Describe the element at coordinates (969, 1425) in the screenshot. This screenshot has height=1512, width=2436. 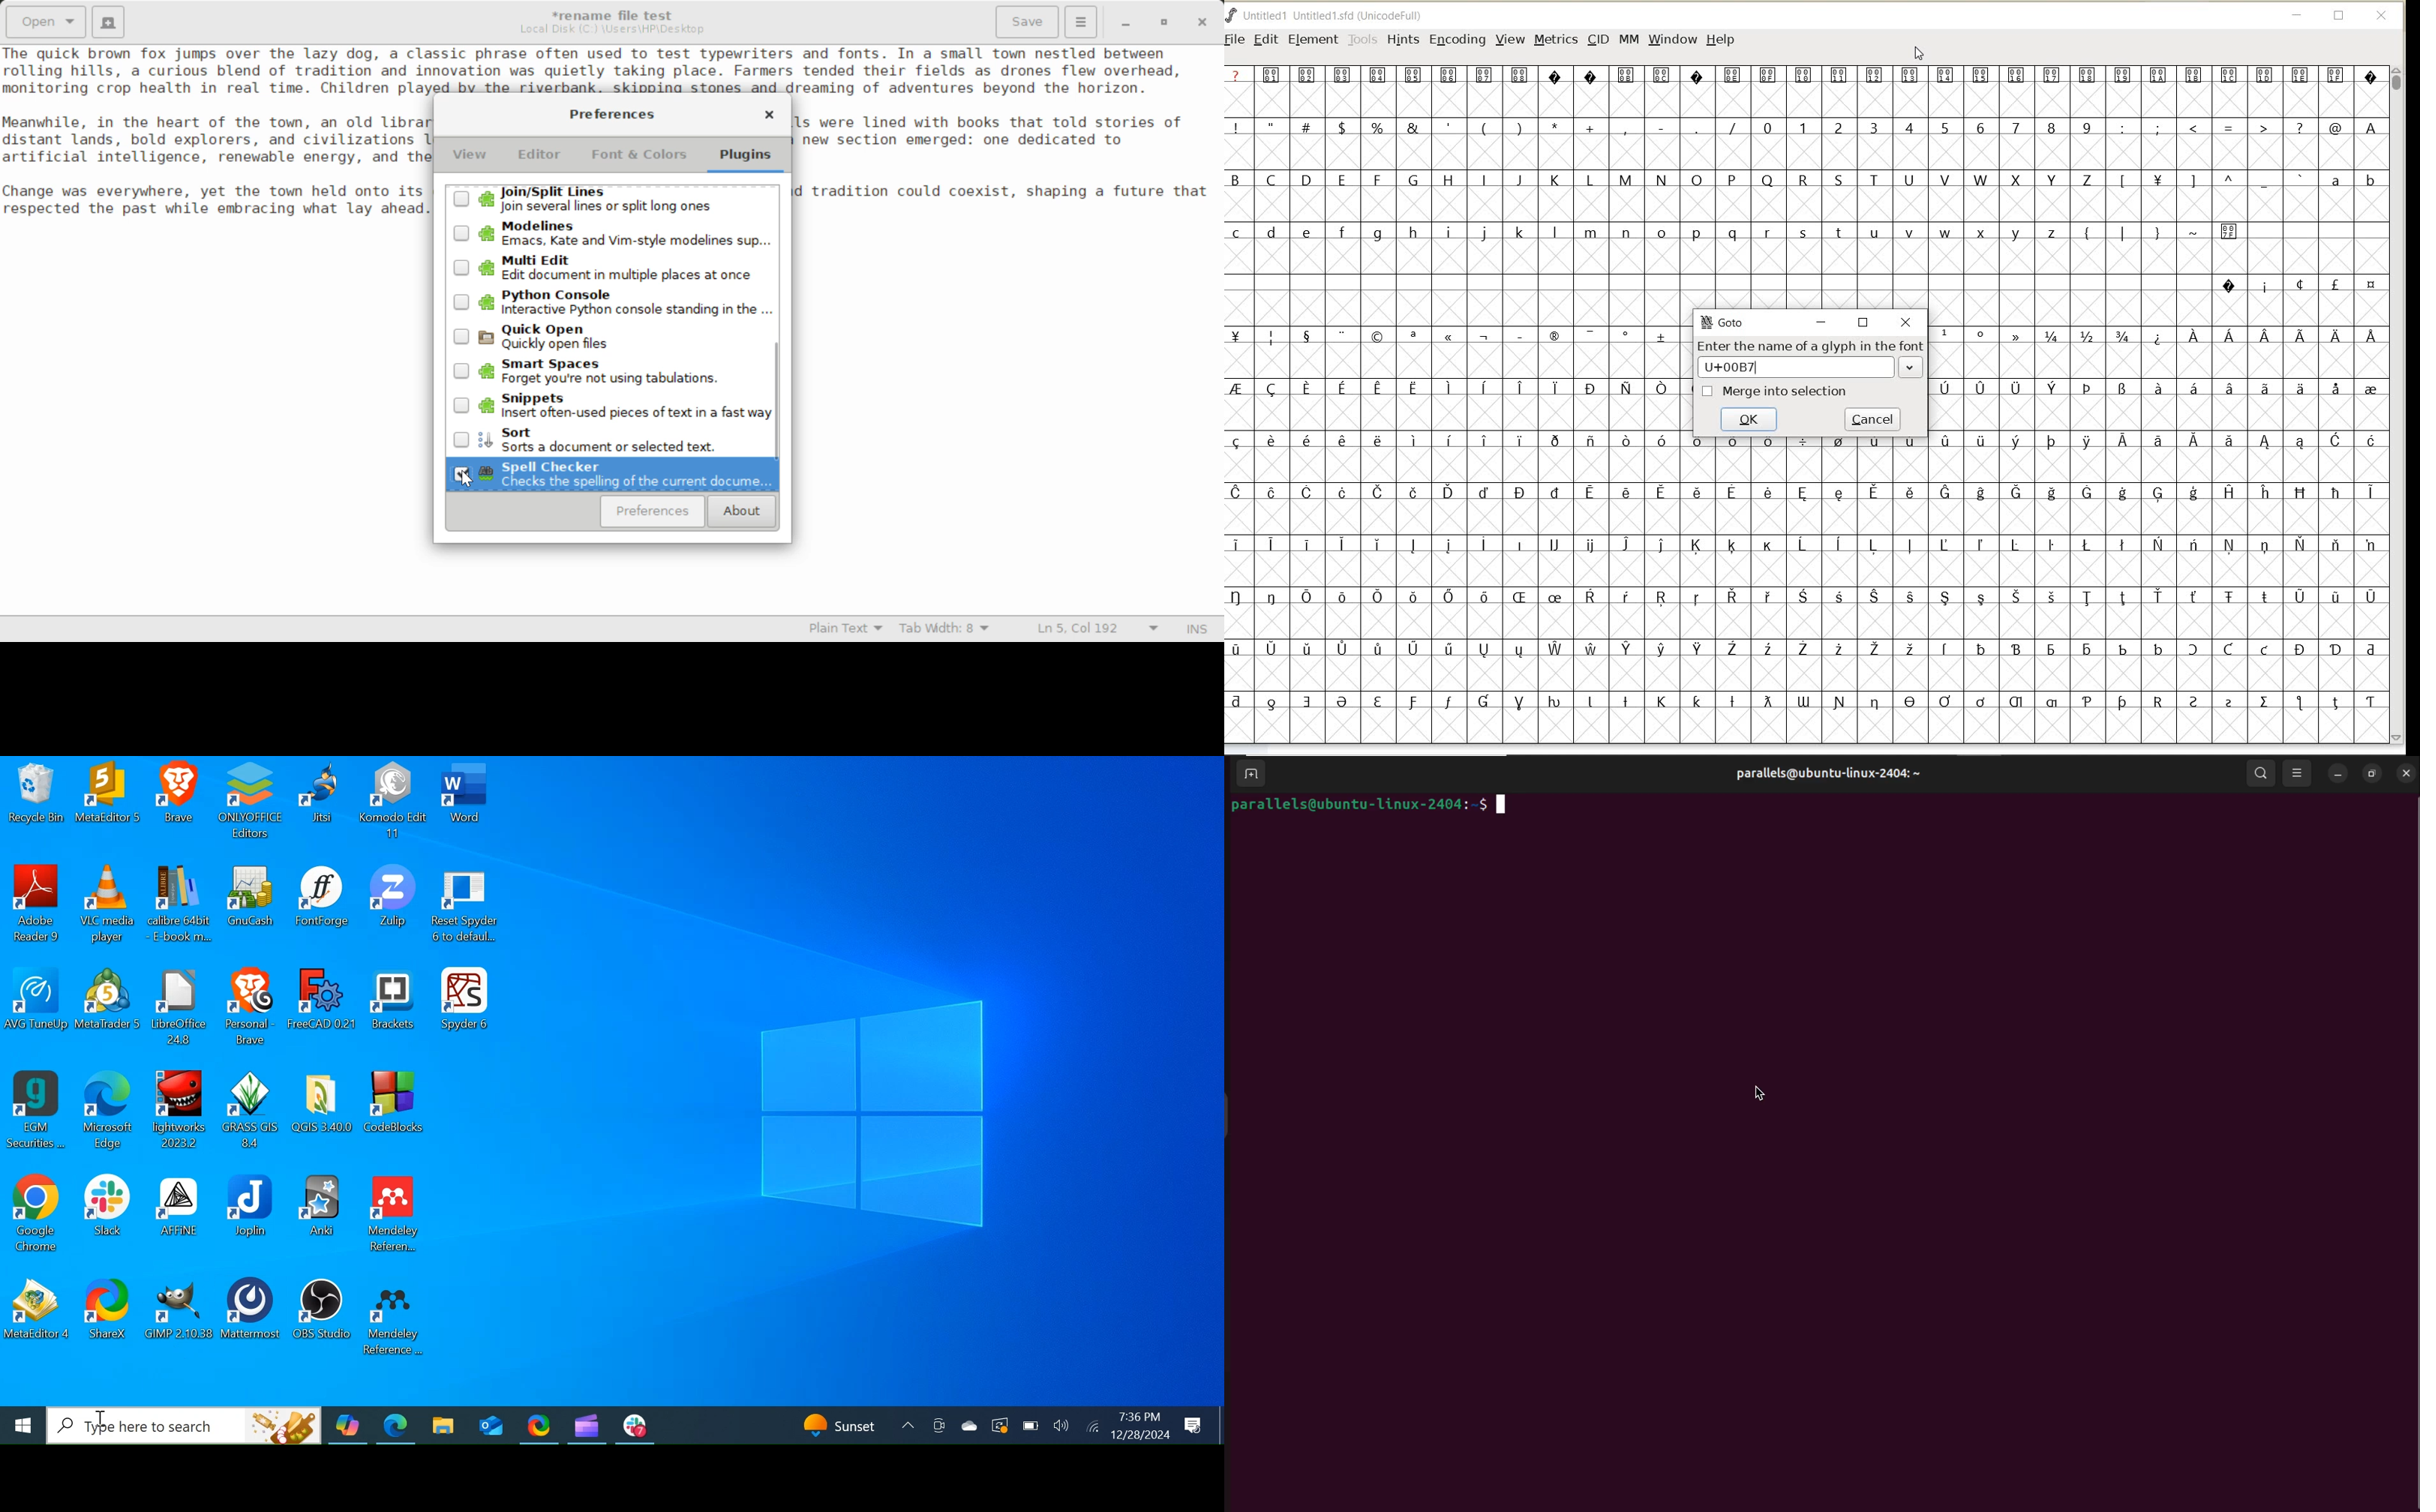
I see `OneDrive` at that location.